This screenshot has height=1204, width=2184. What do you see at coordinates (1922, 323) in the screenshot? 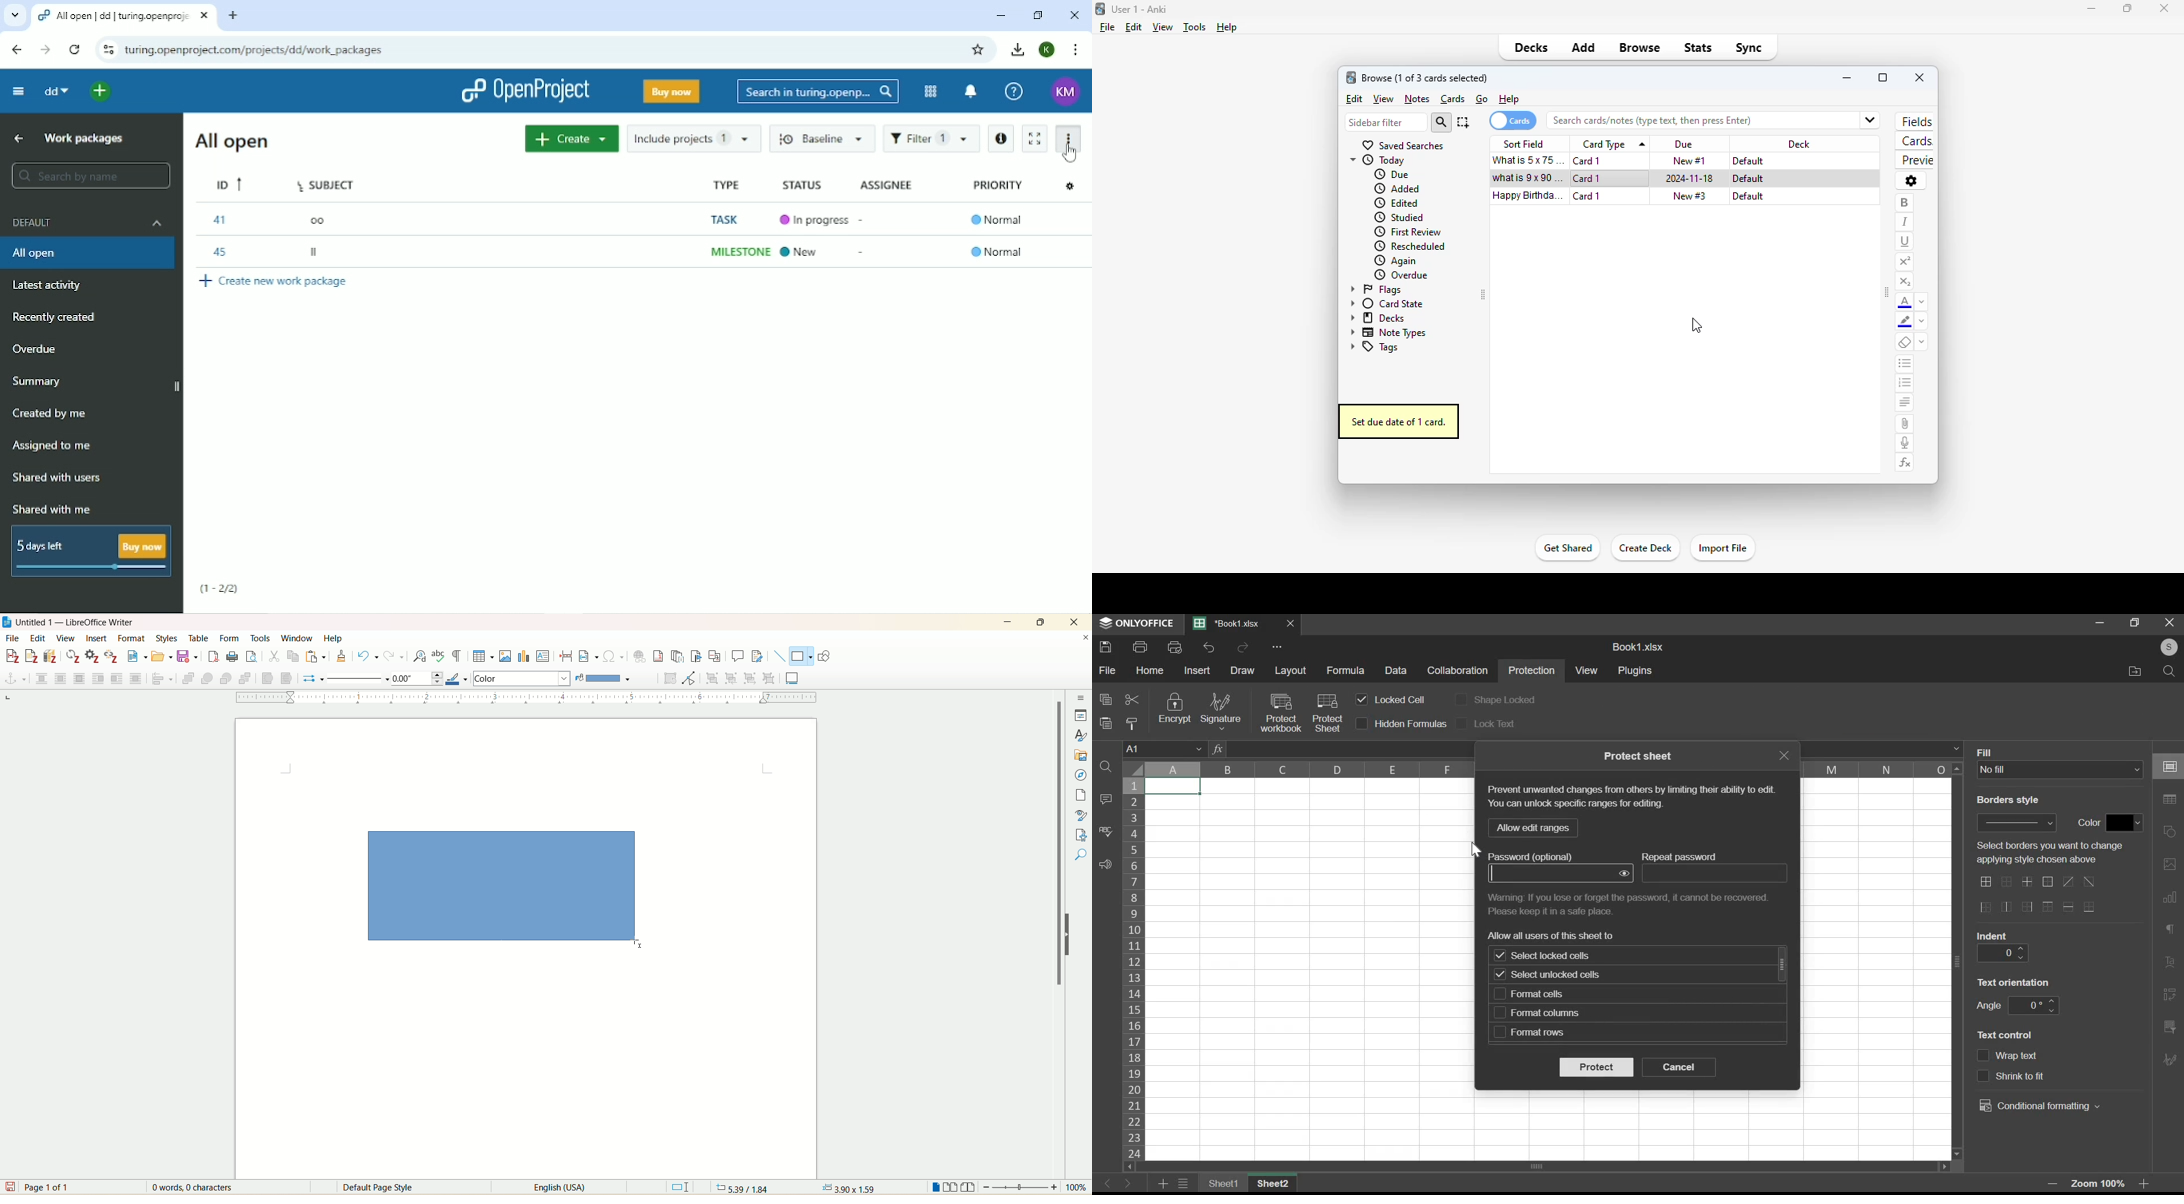
I see `remove color` at bounding box center [1922, 323].